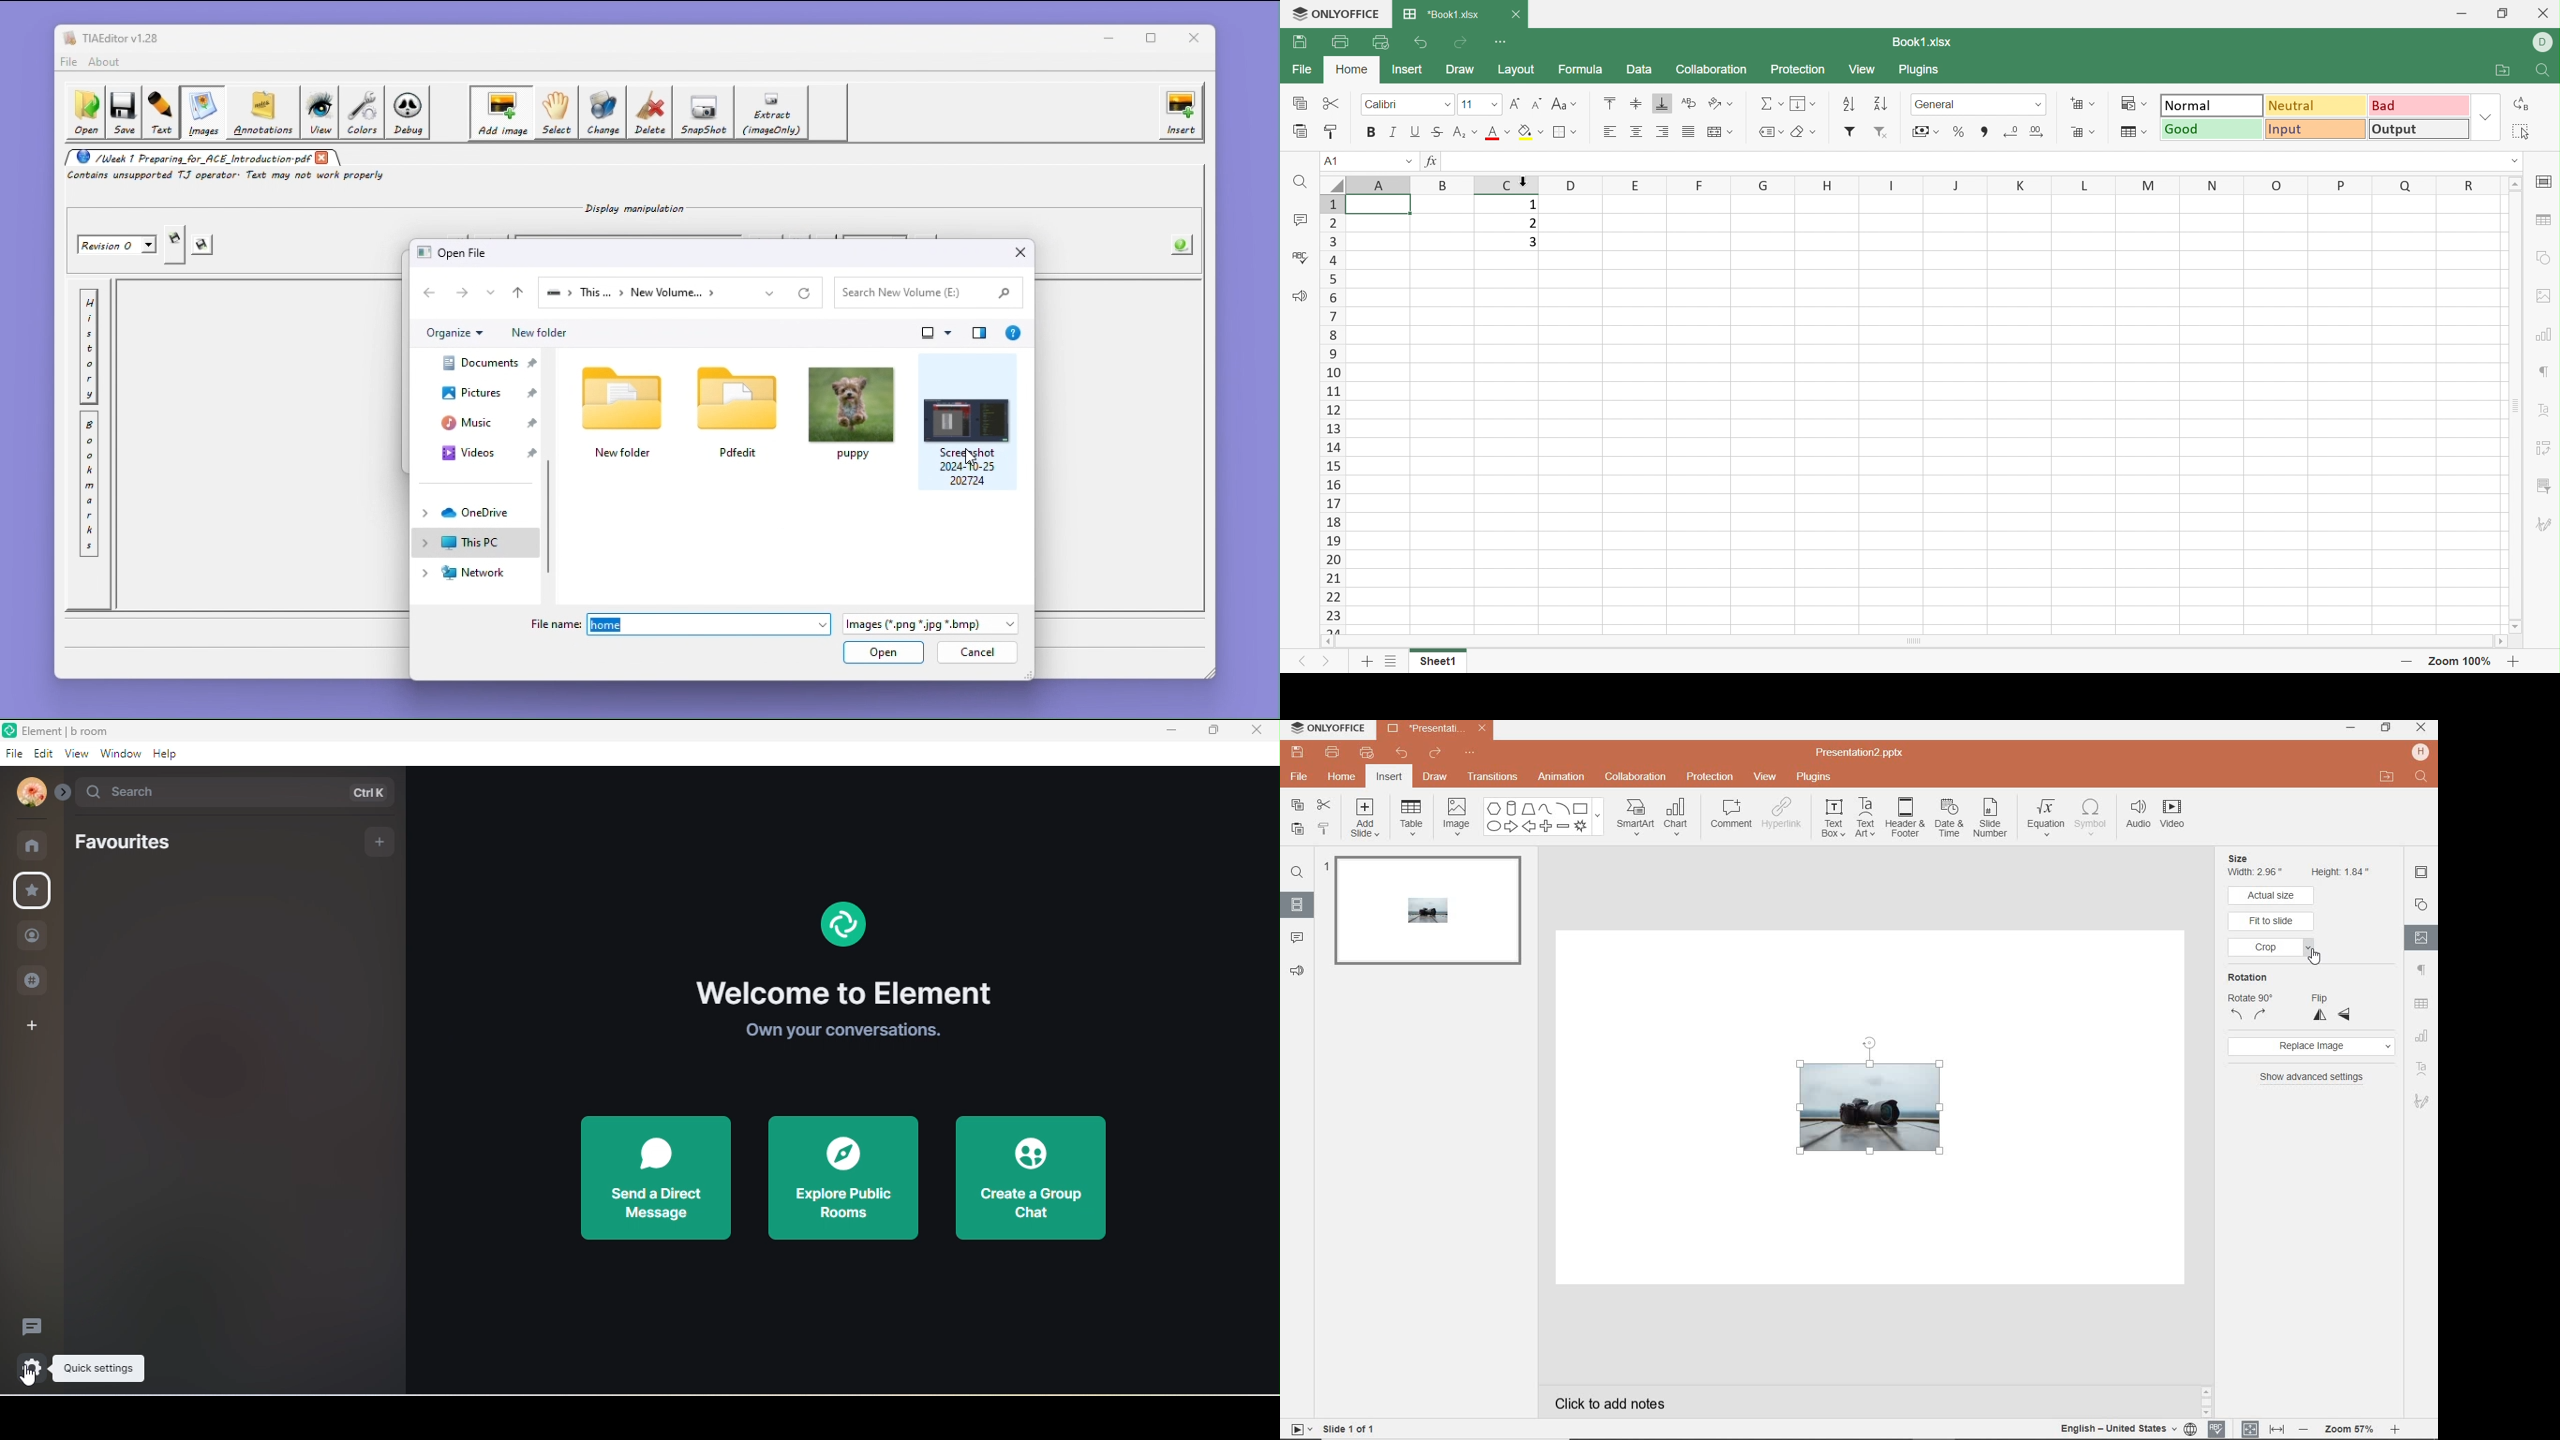  I want to click on Merge and center, so click(1714, 133).